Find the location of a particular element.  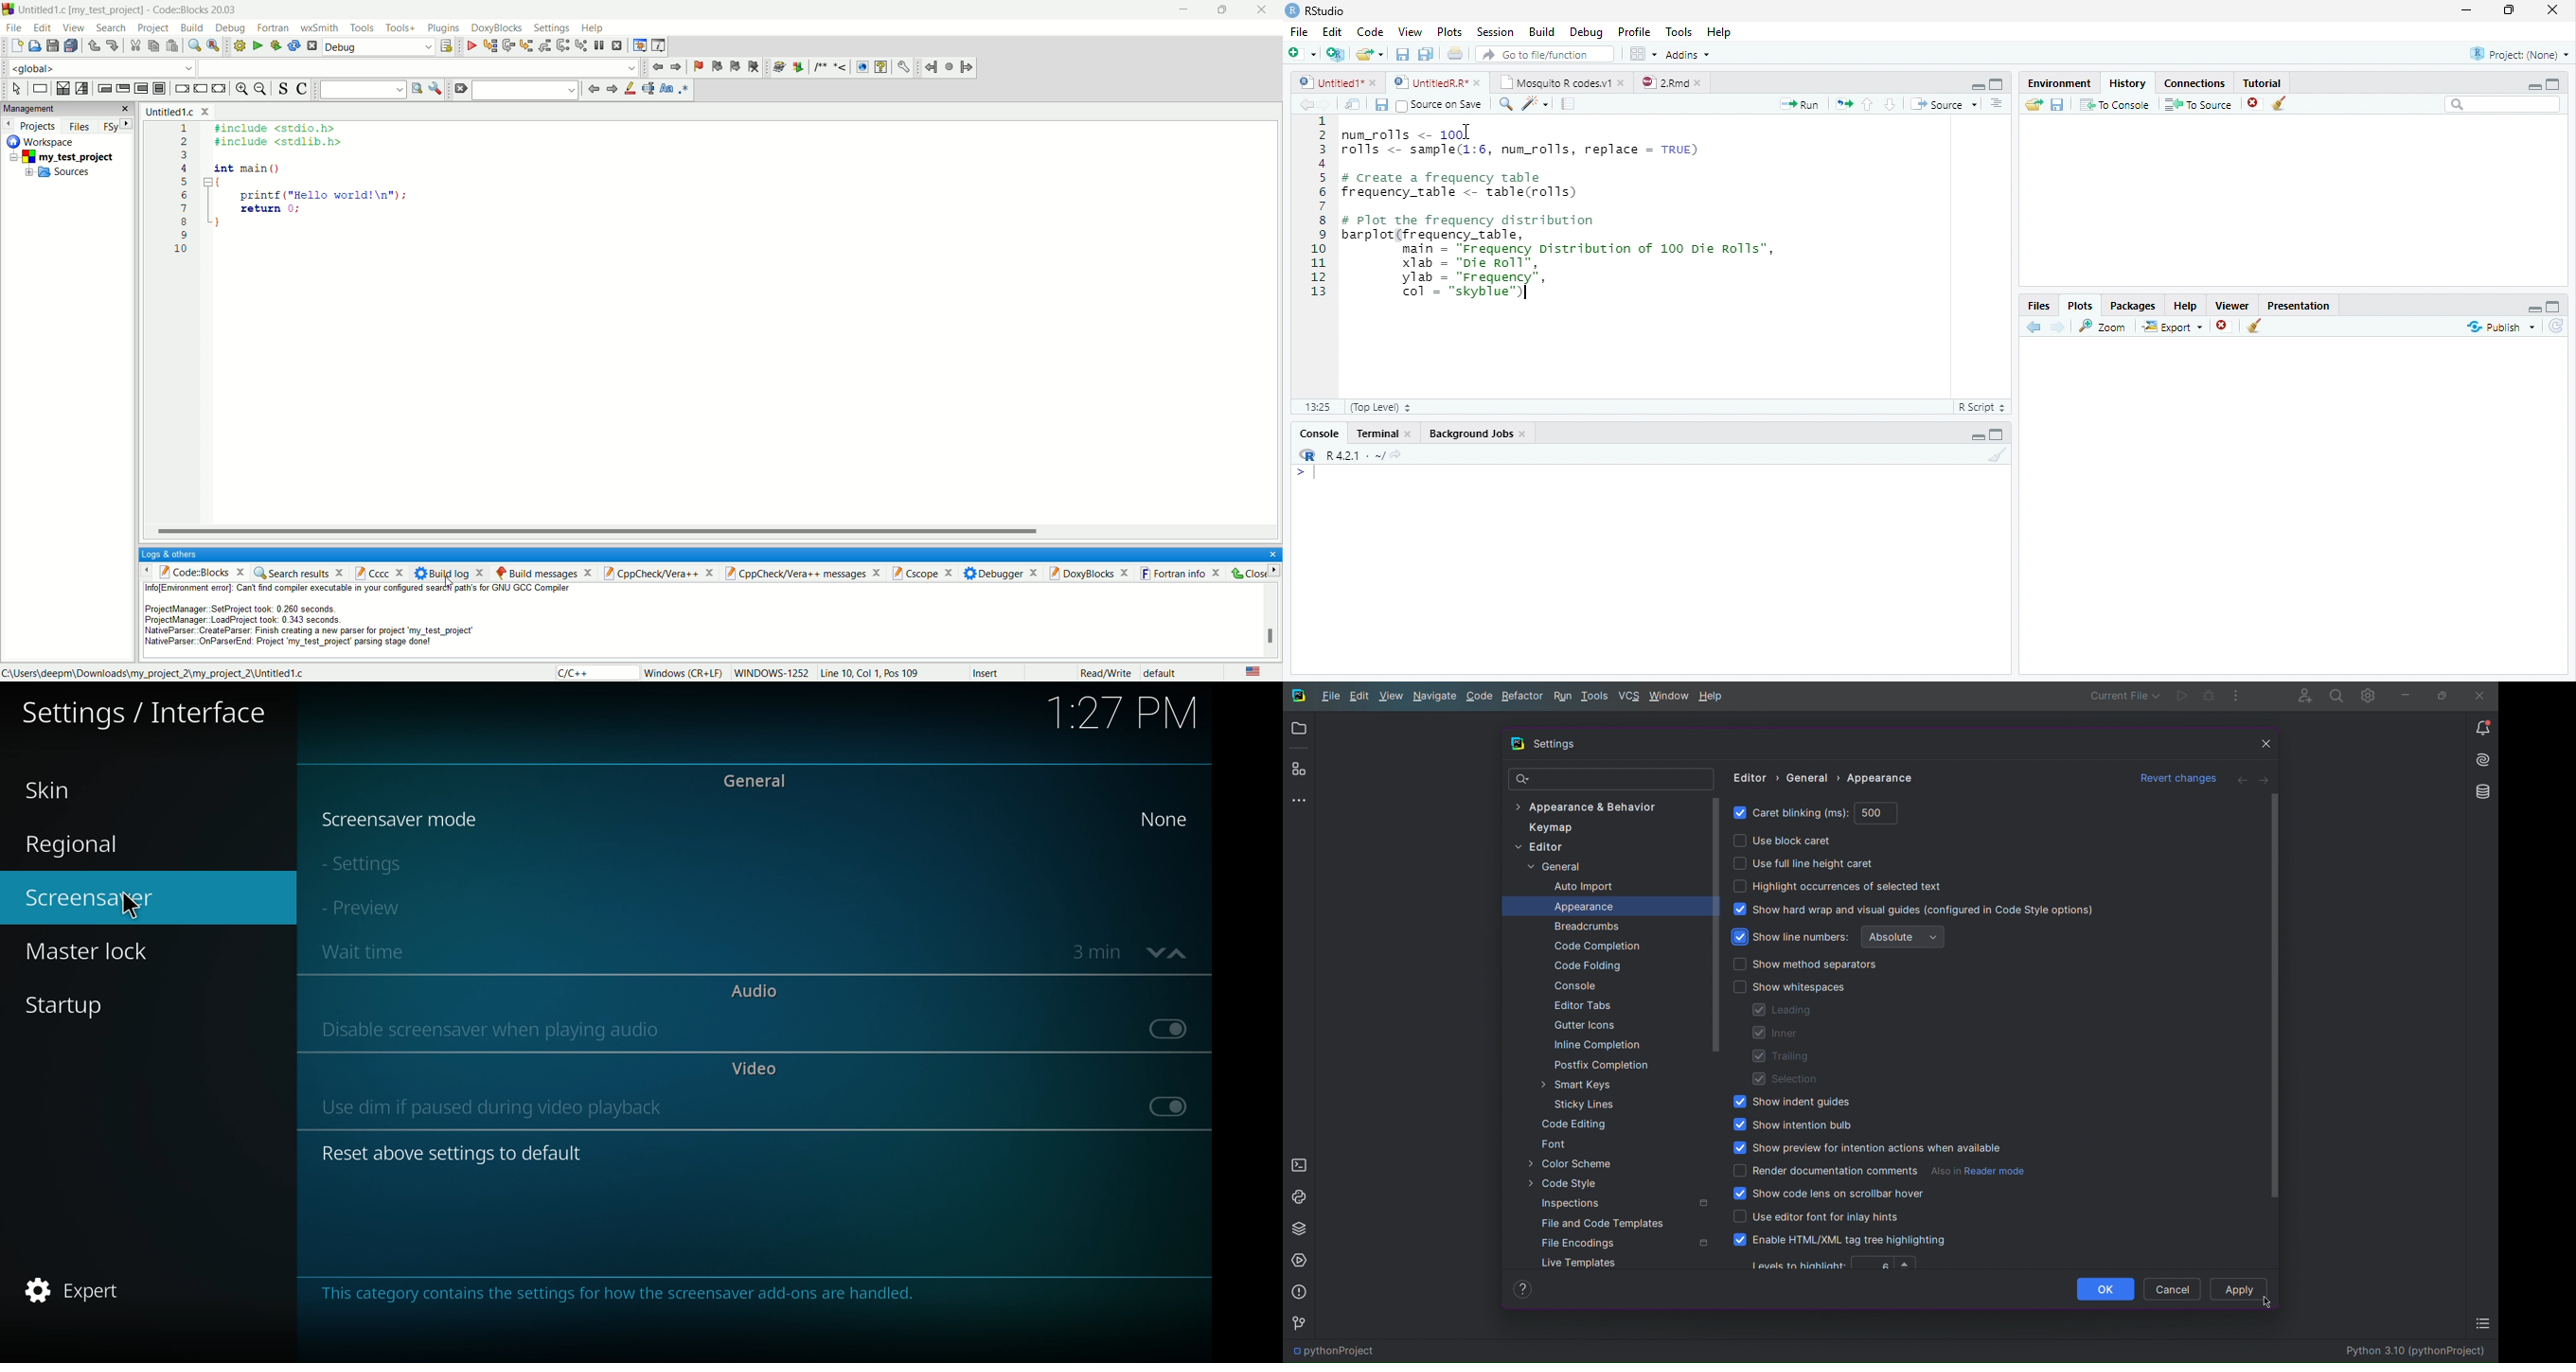

RStudio is located at coordinates (1316, 10).